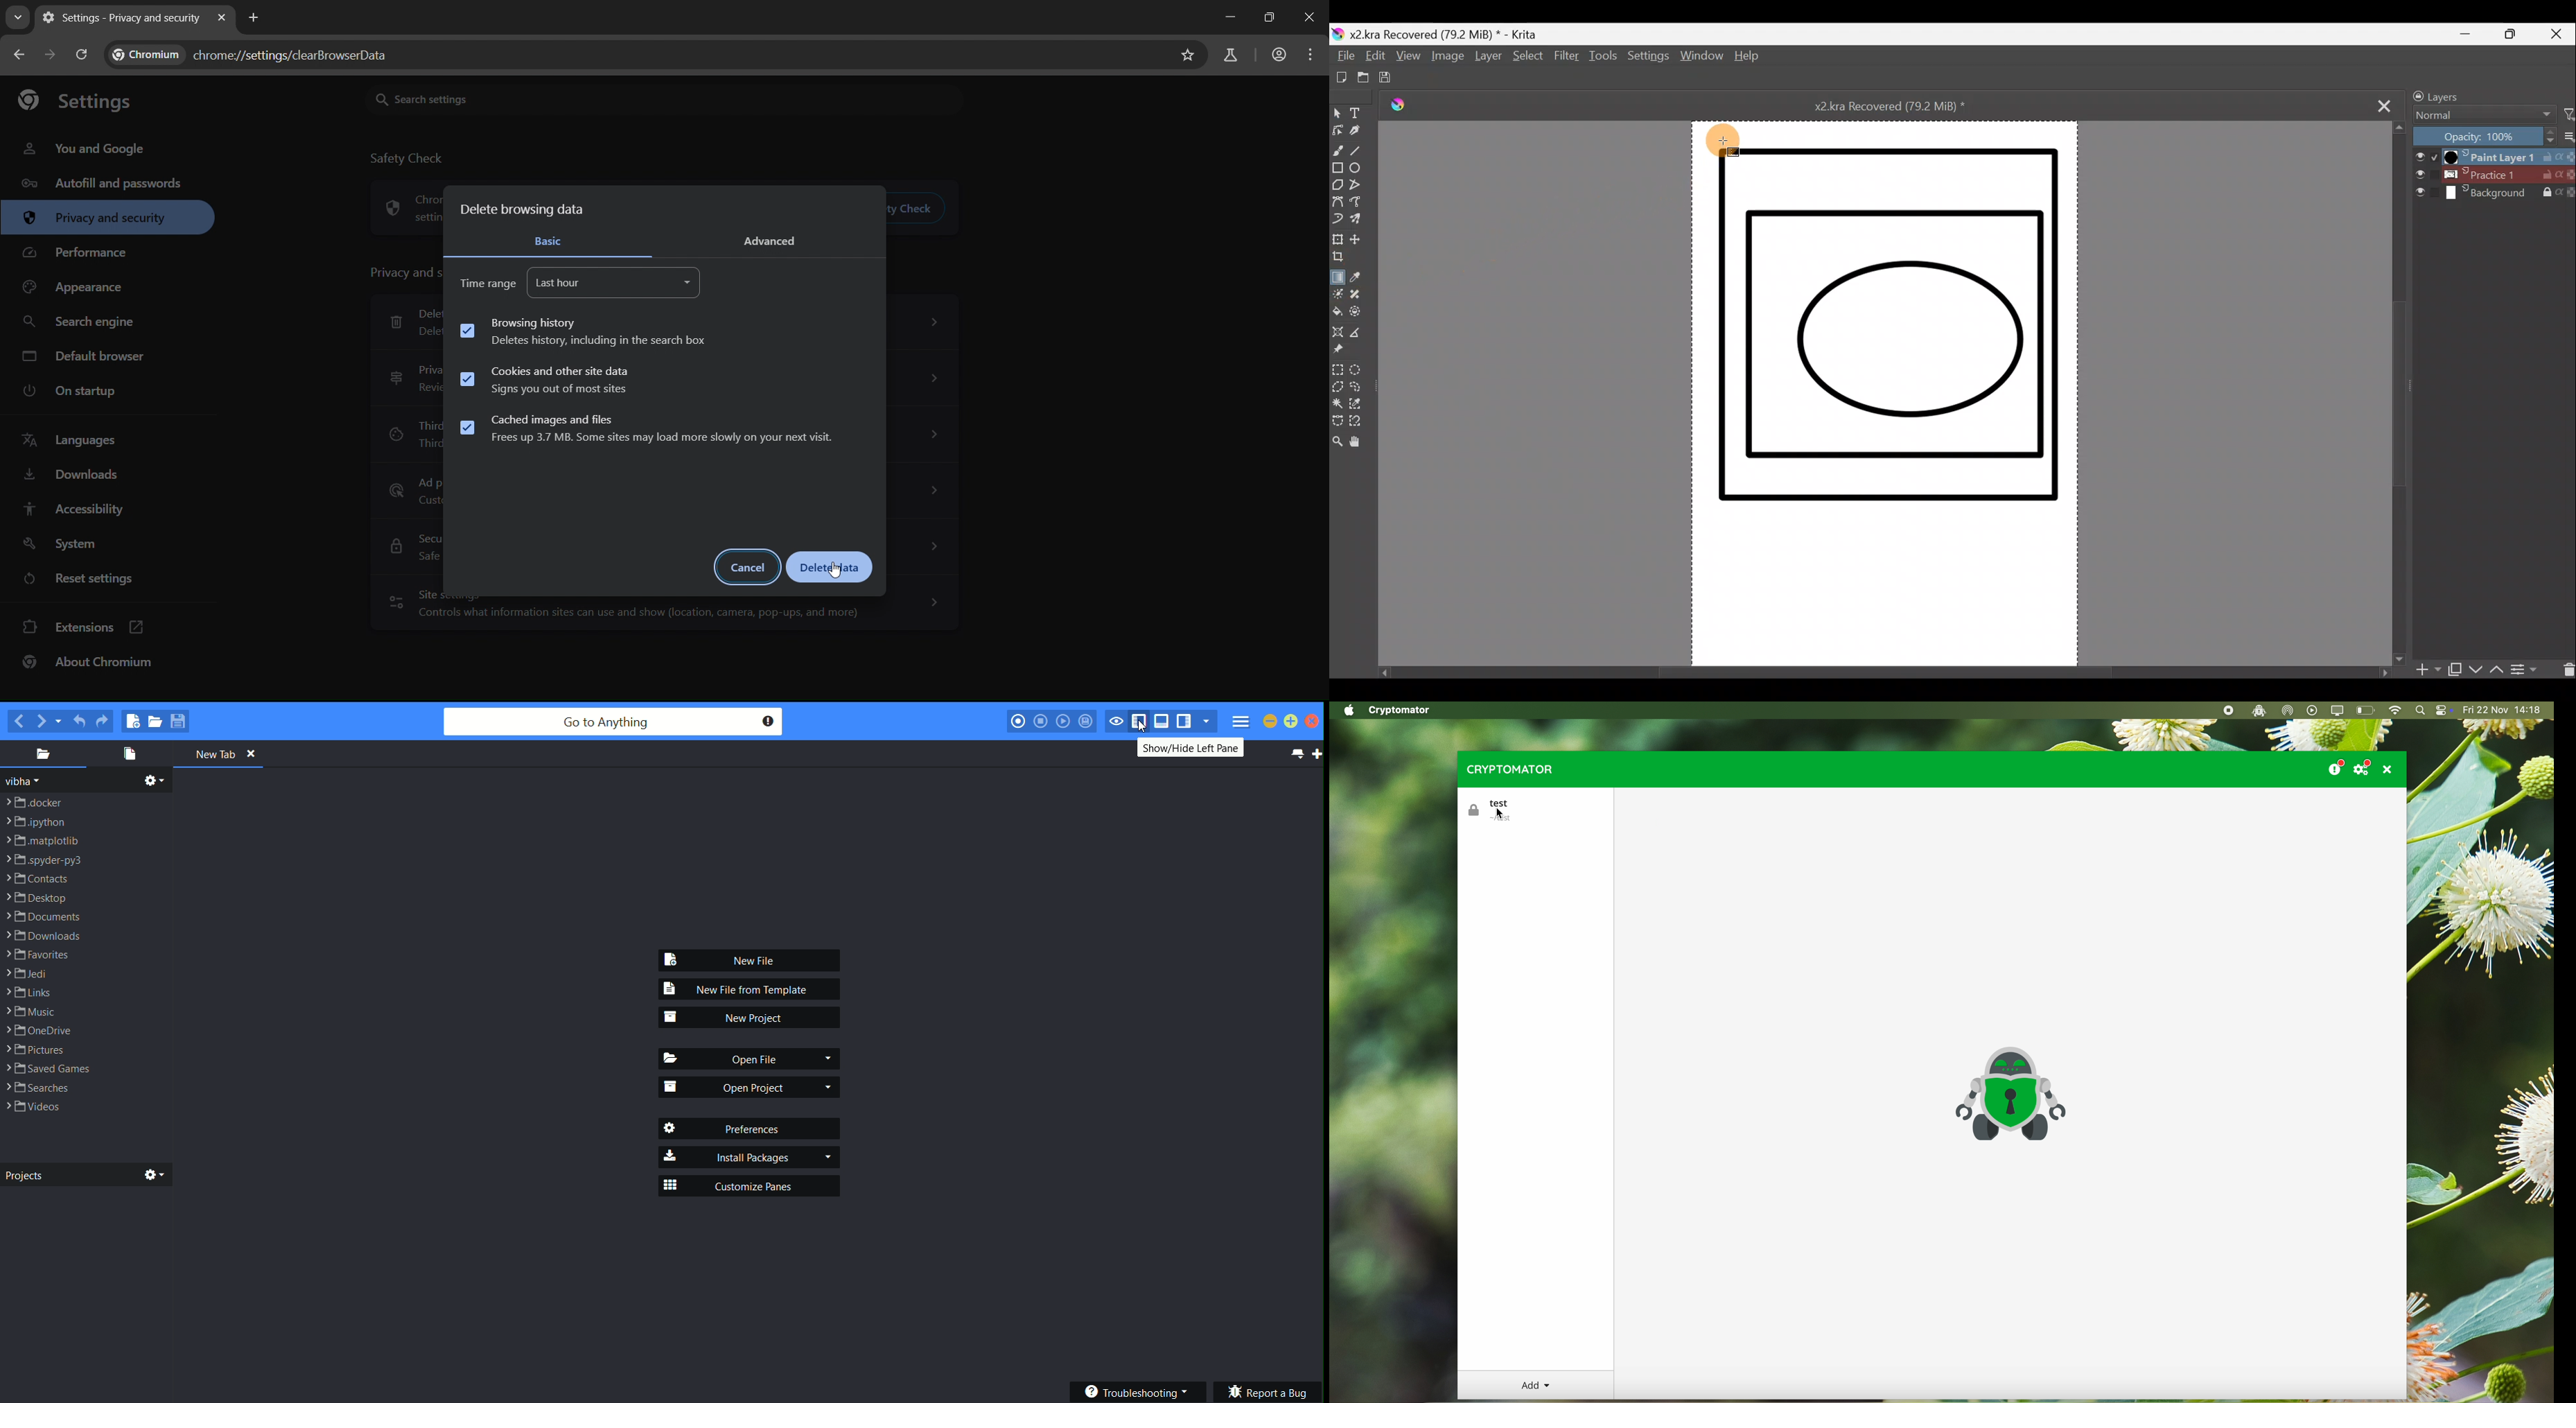  What do you see at coordinates (1358, 407) in the screenshot?
I see `Similar colour selection tool` at bounding box center [1358, 407].